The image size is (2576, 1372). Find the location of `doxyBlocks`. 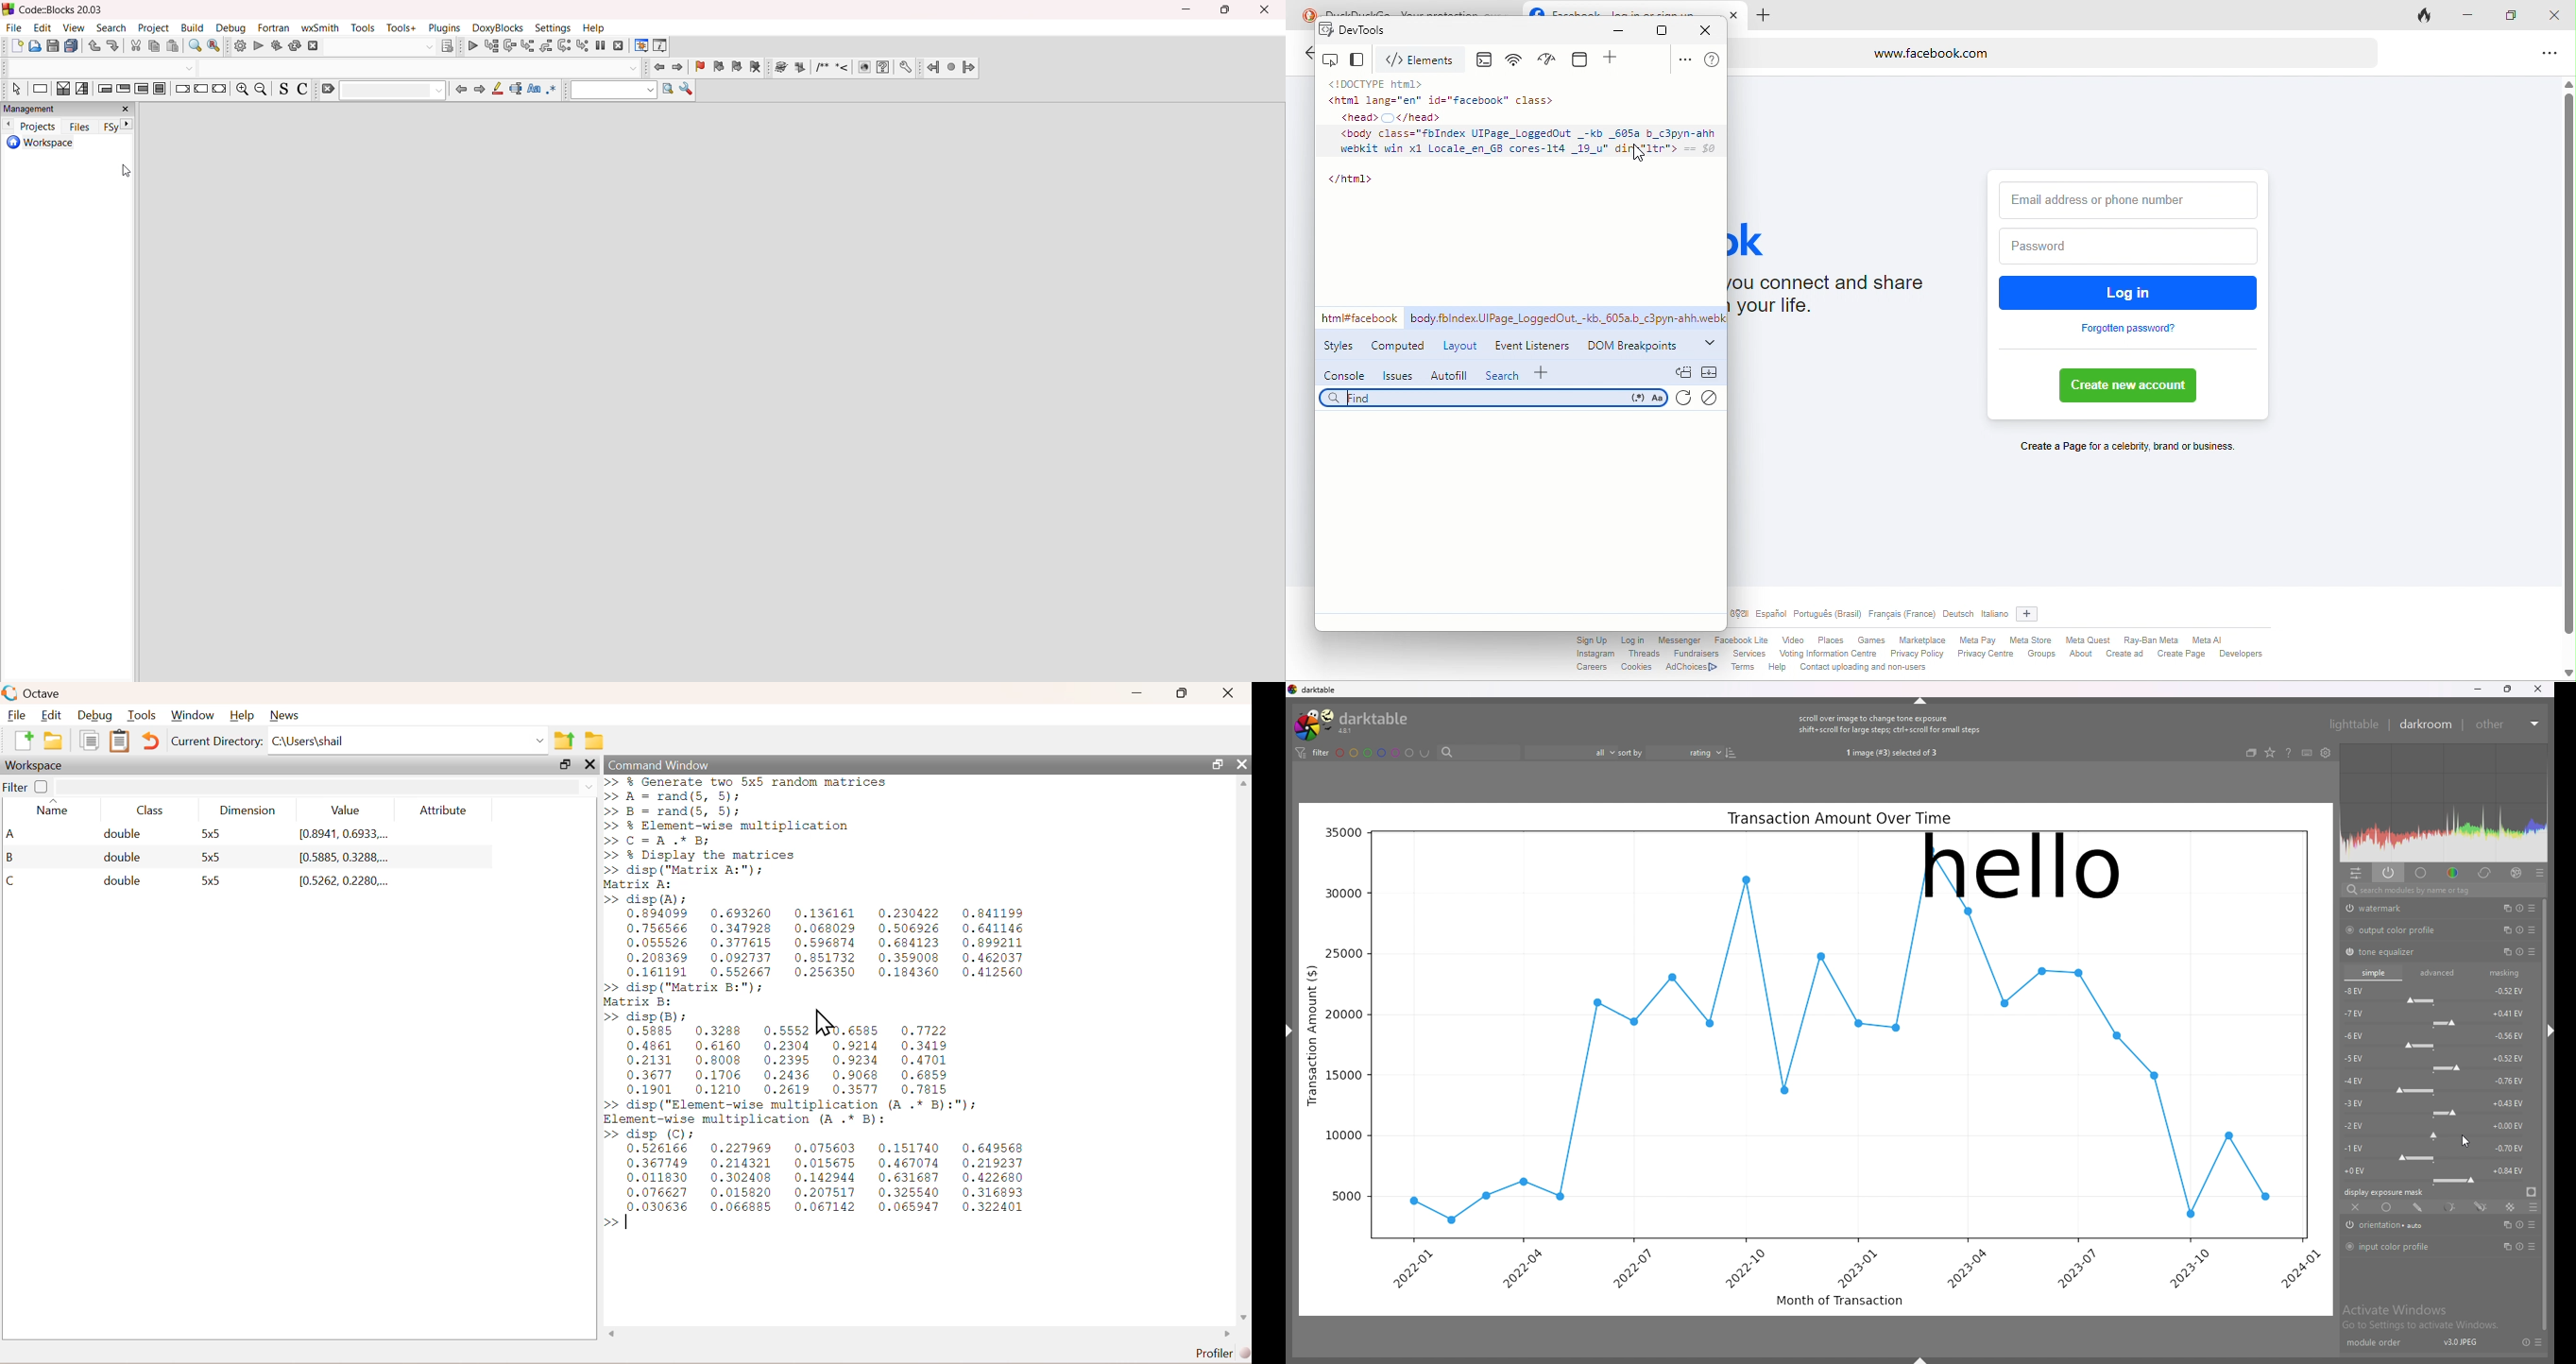

doxyBlocks is located at coordinates (500, 27).